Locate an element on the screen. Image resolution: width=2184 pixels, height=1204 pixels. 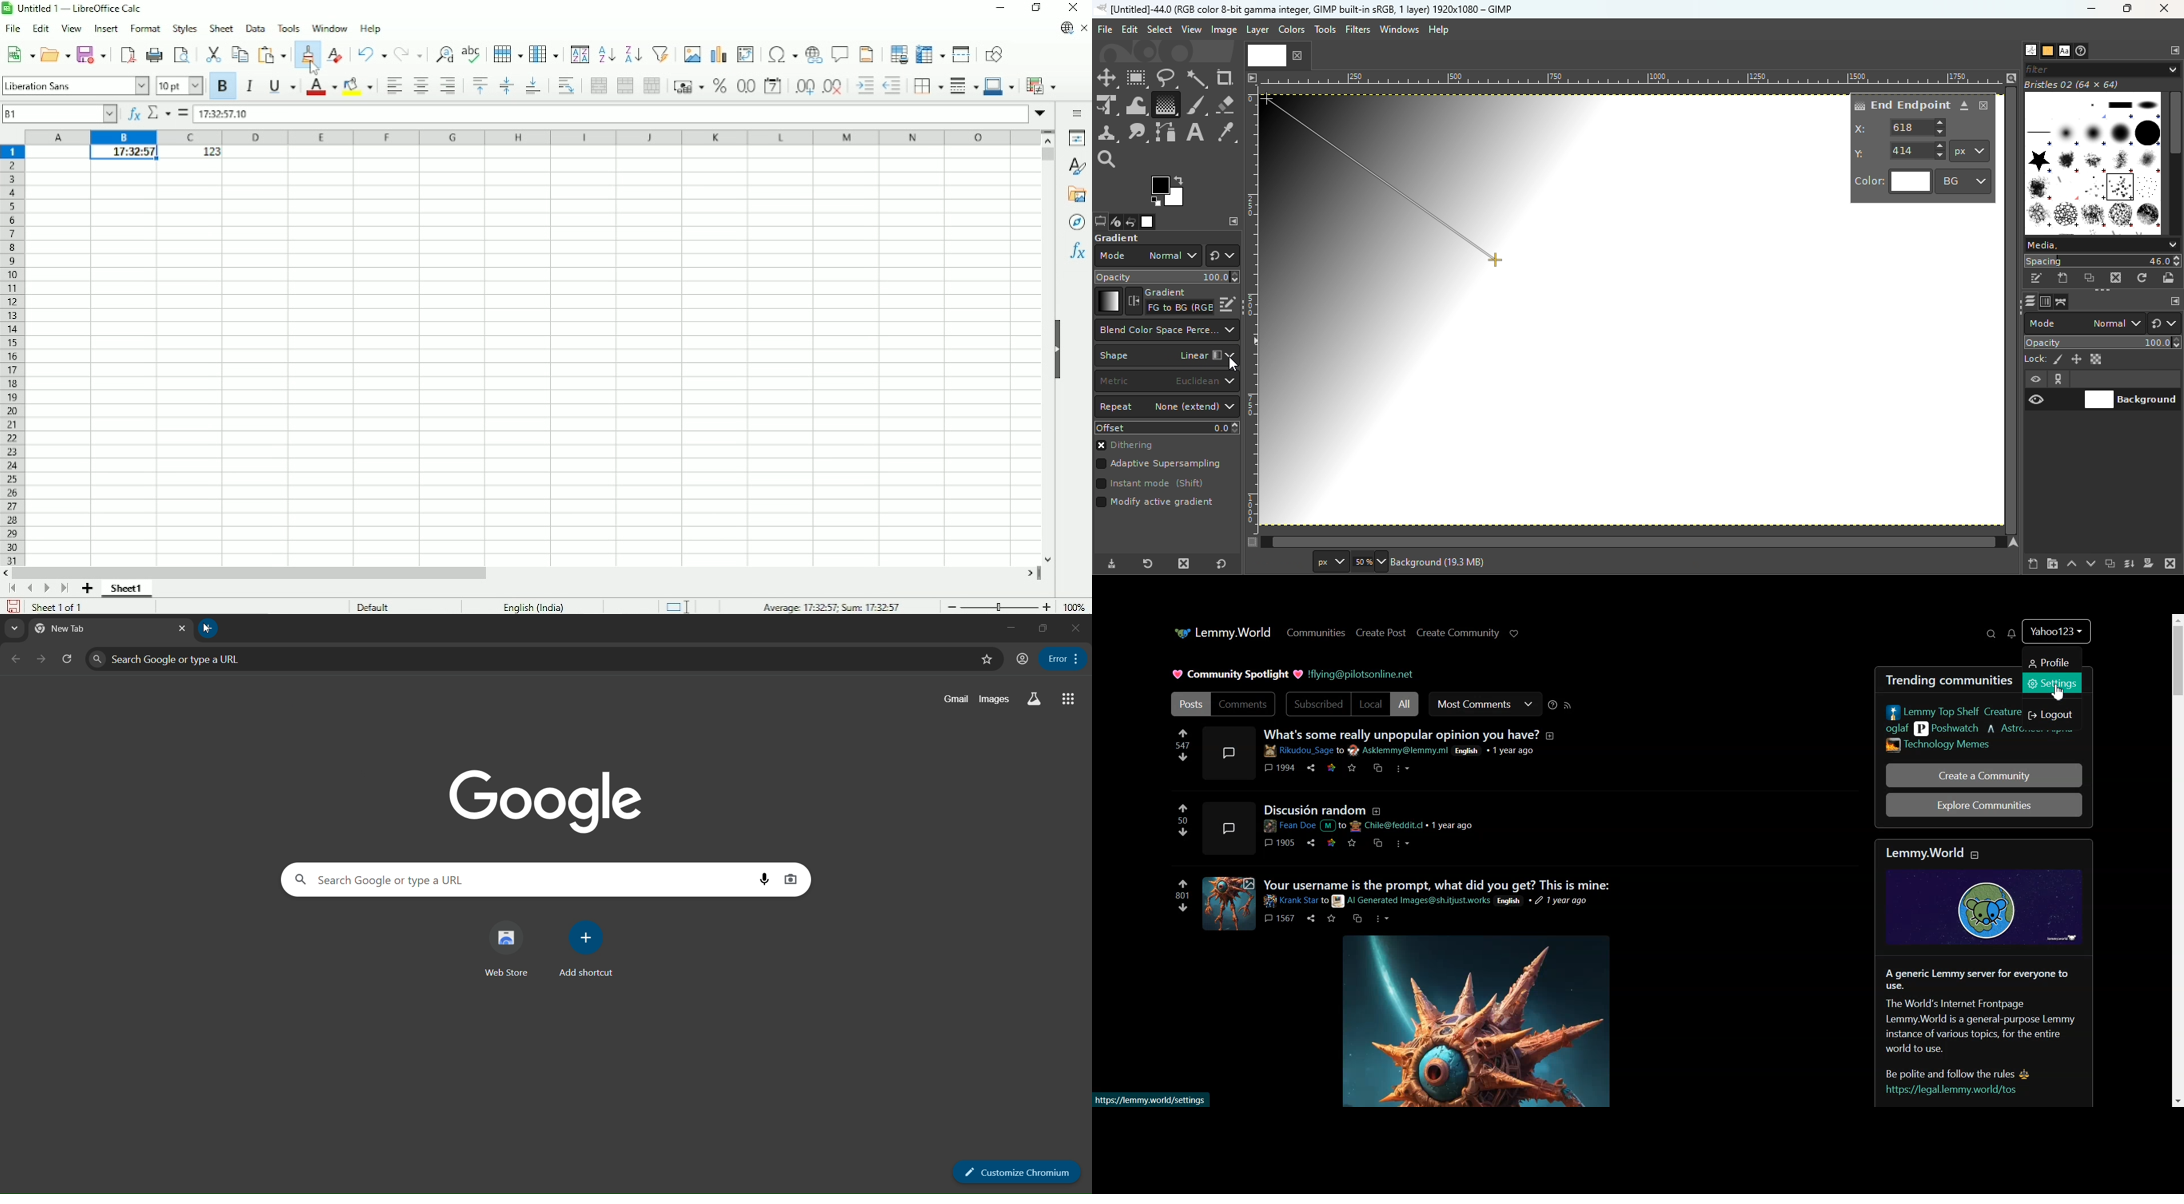
Align top is located at coordinates (480, 86).